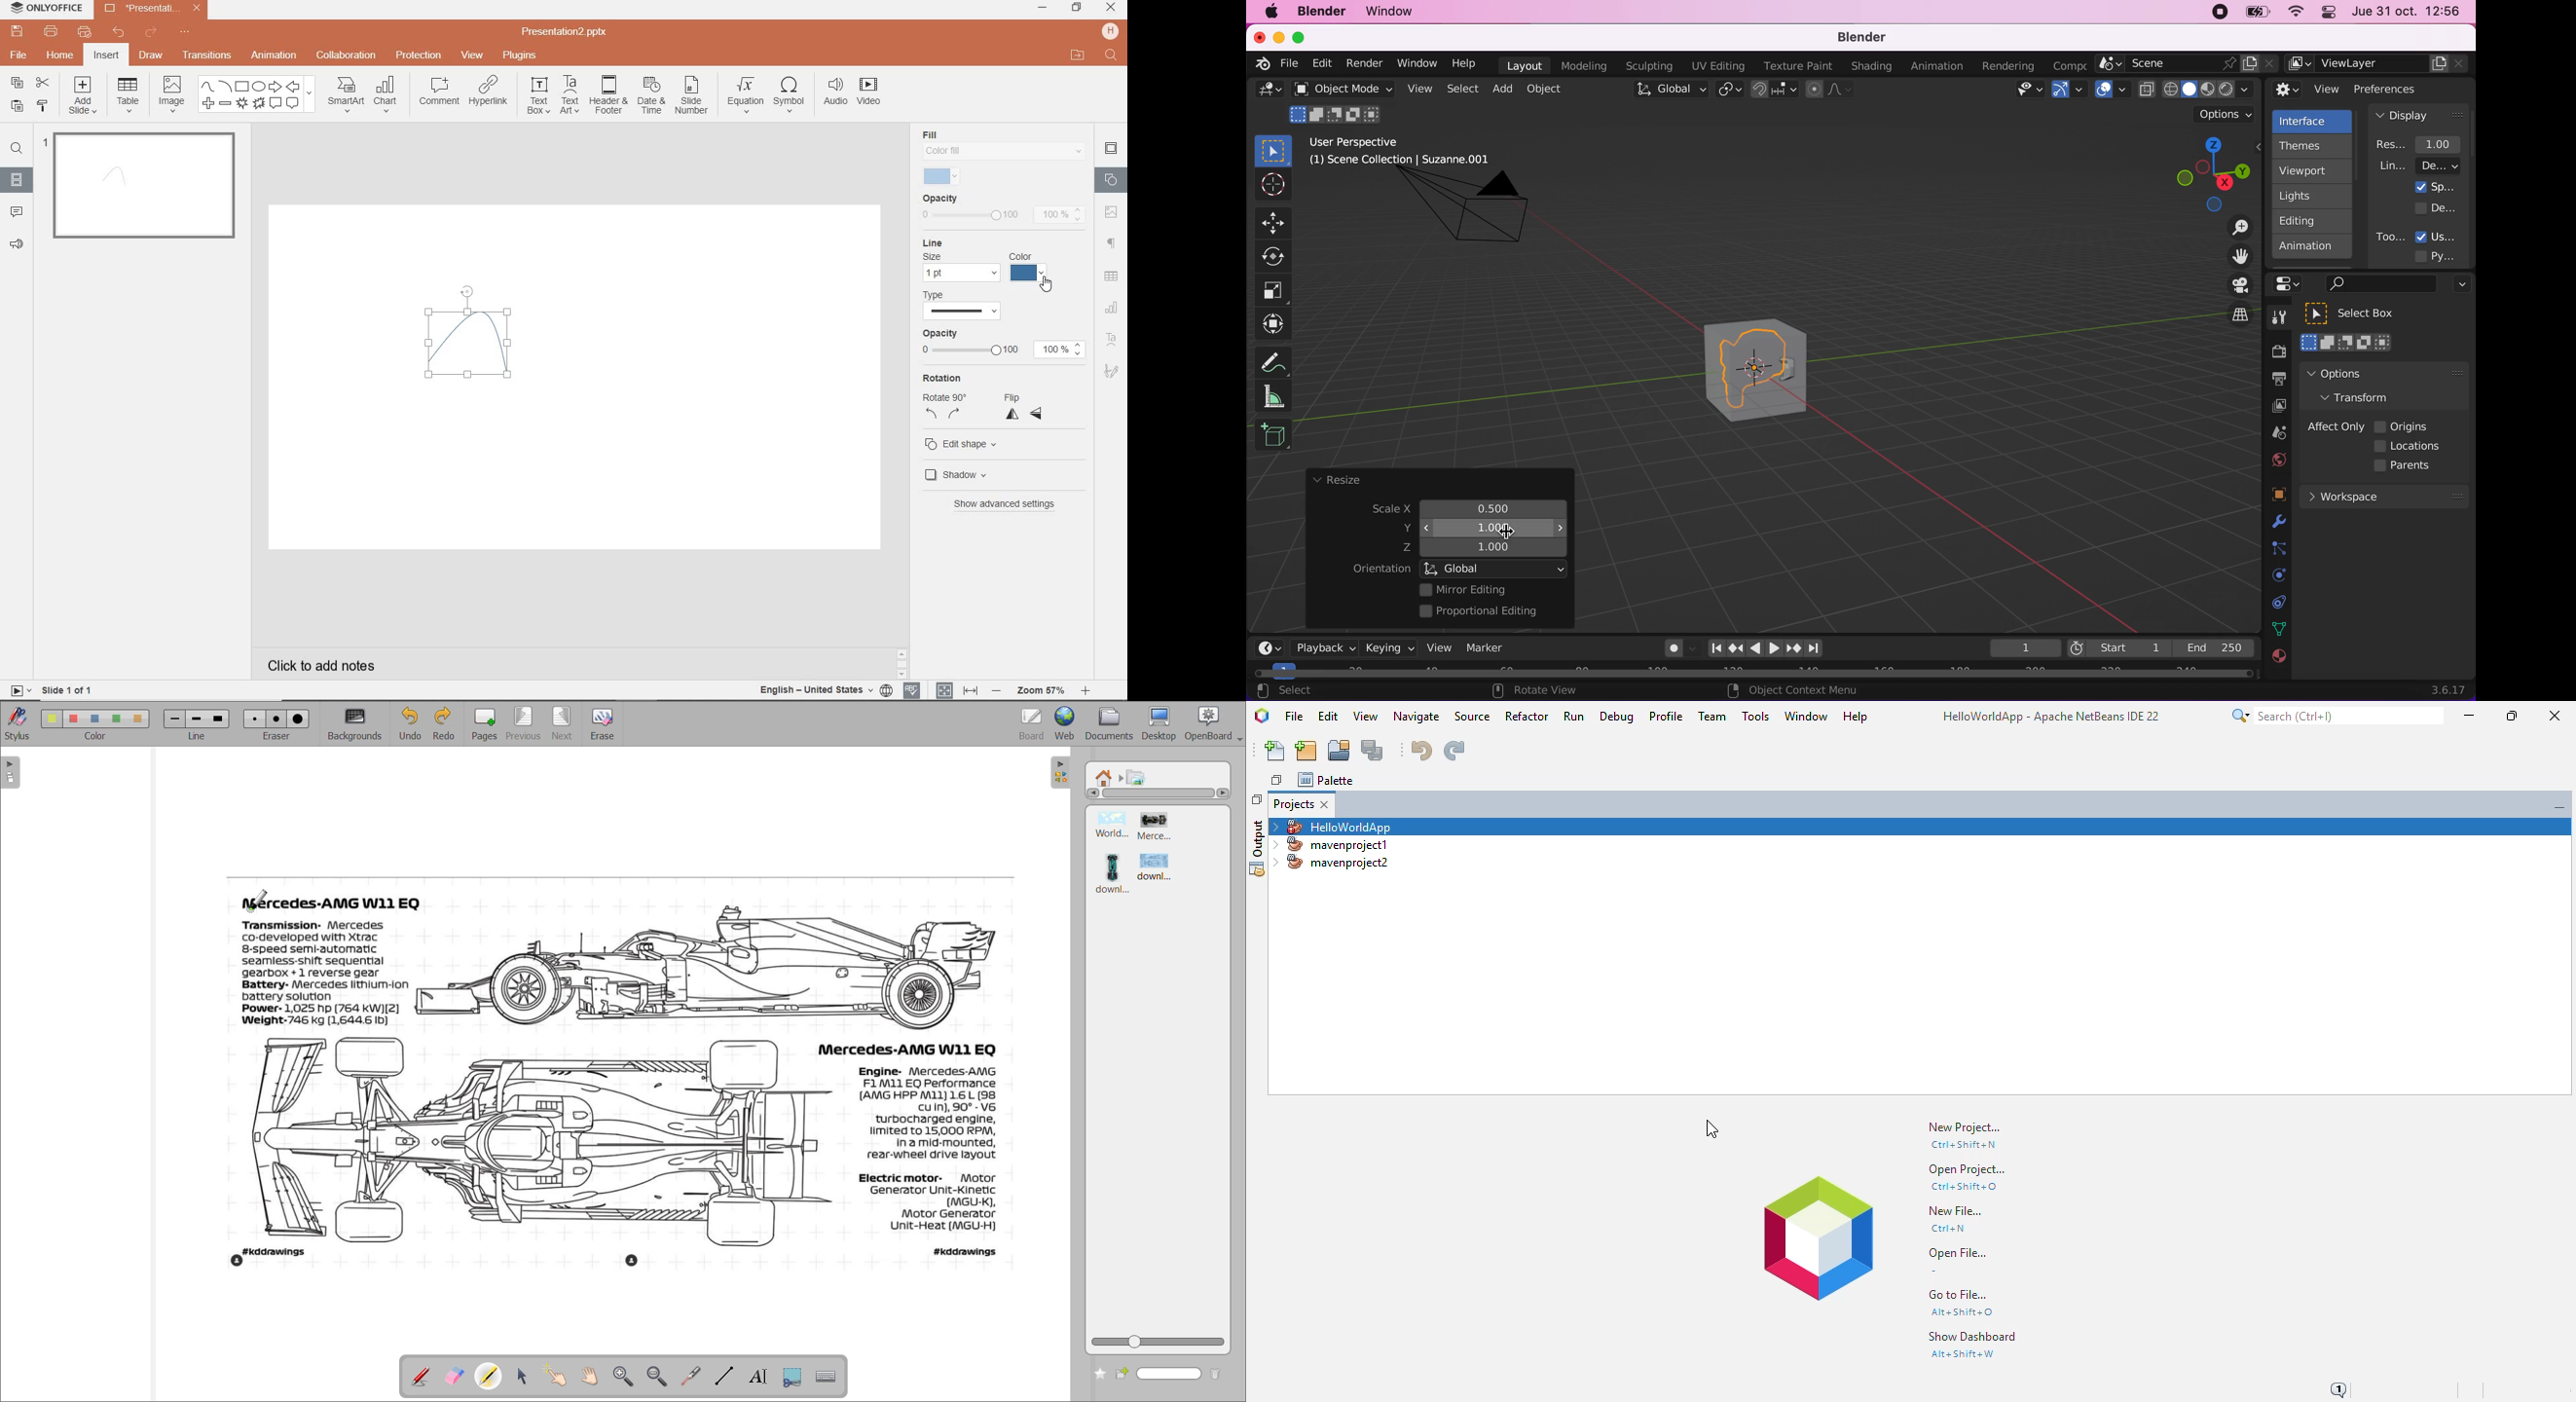 This screenshot has height=1428, width=2576. What do you see at coordinates (2293, 14) in the screenshot?
I see `wifi` at bounding box center [2293, 14].